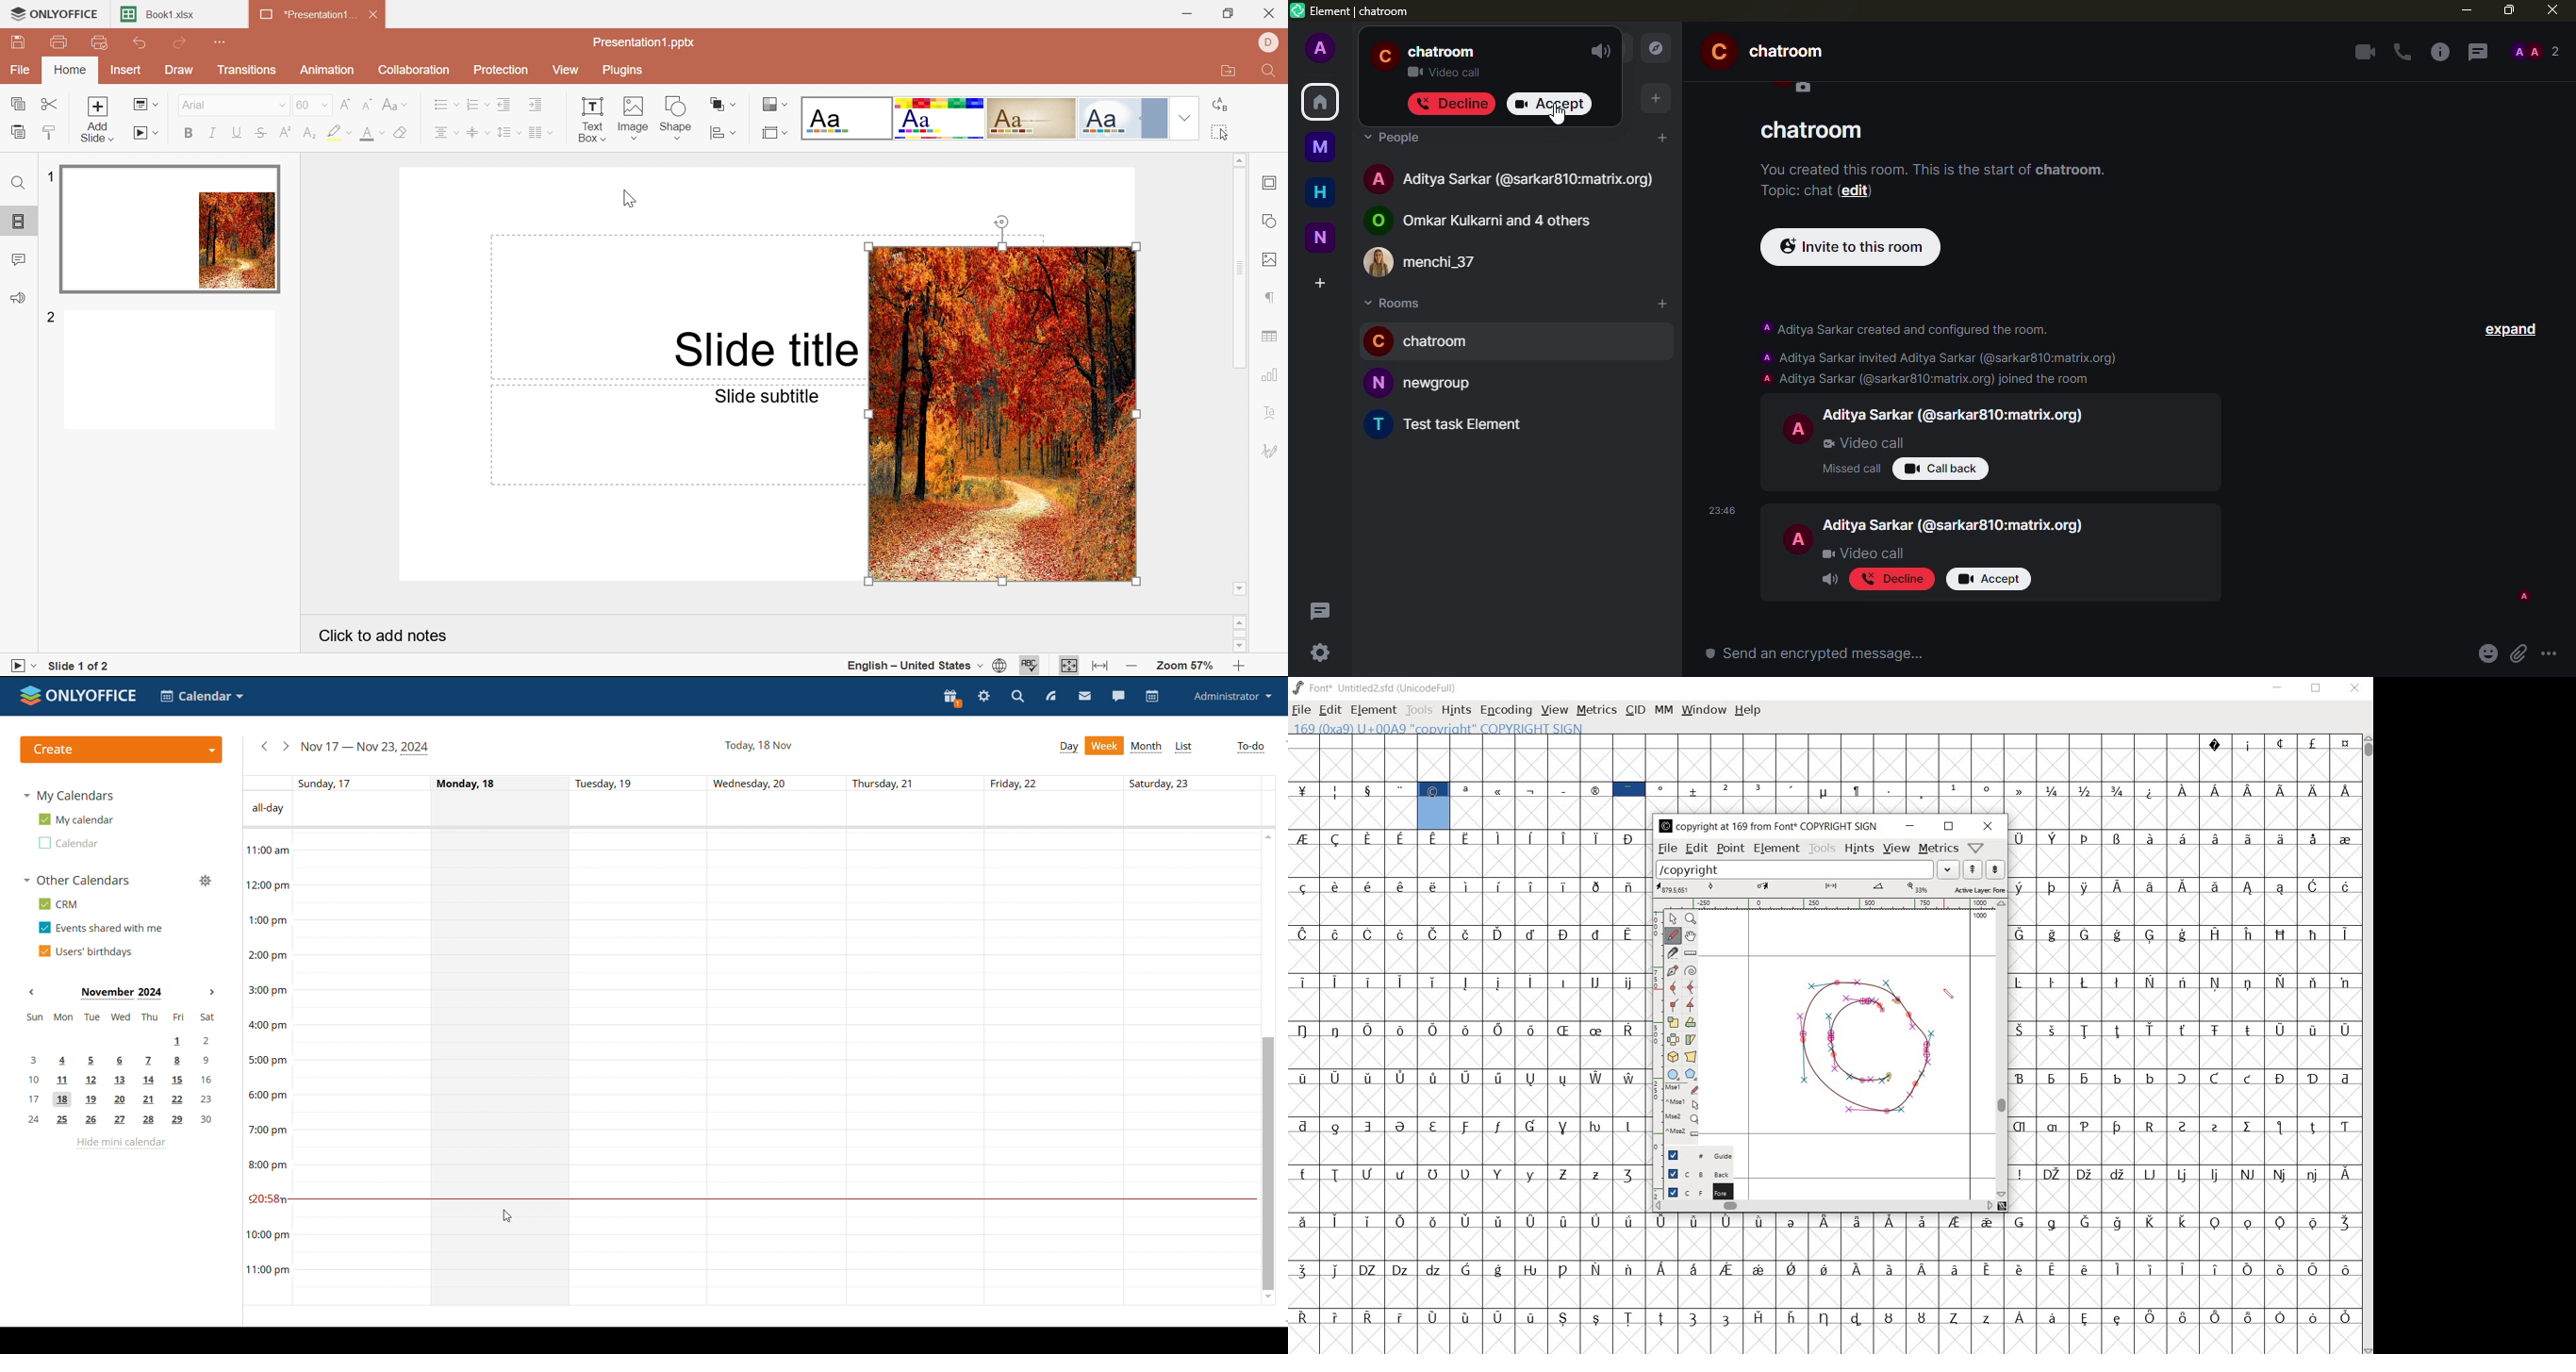 The image size is (2576, 1372). I want to click on Vertical align, so click(475, 133).